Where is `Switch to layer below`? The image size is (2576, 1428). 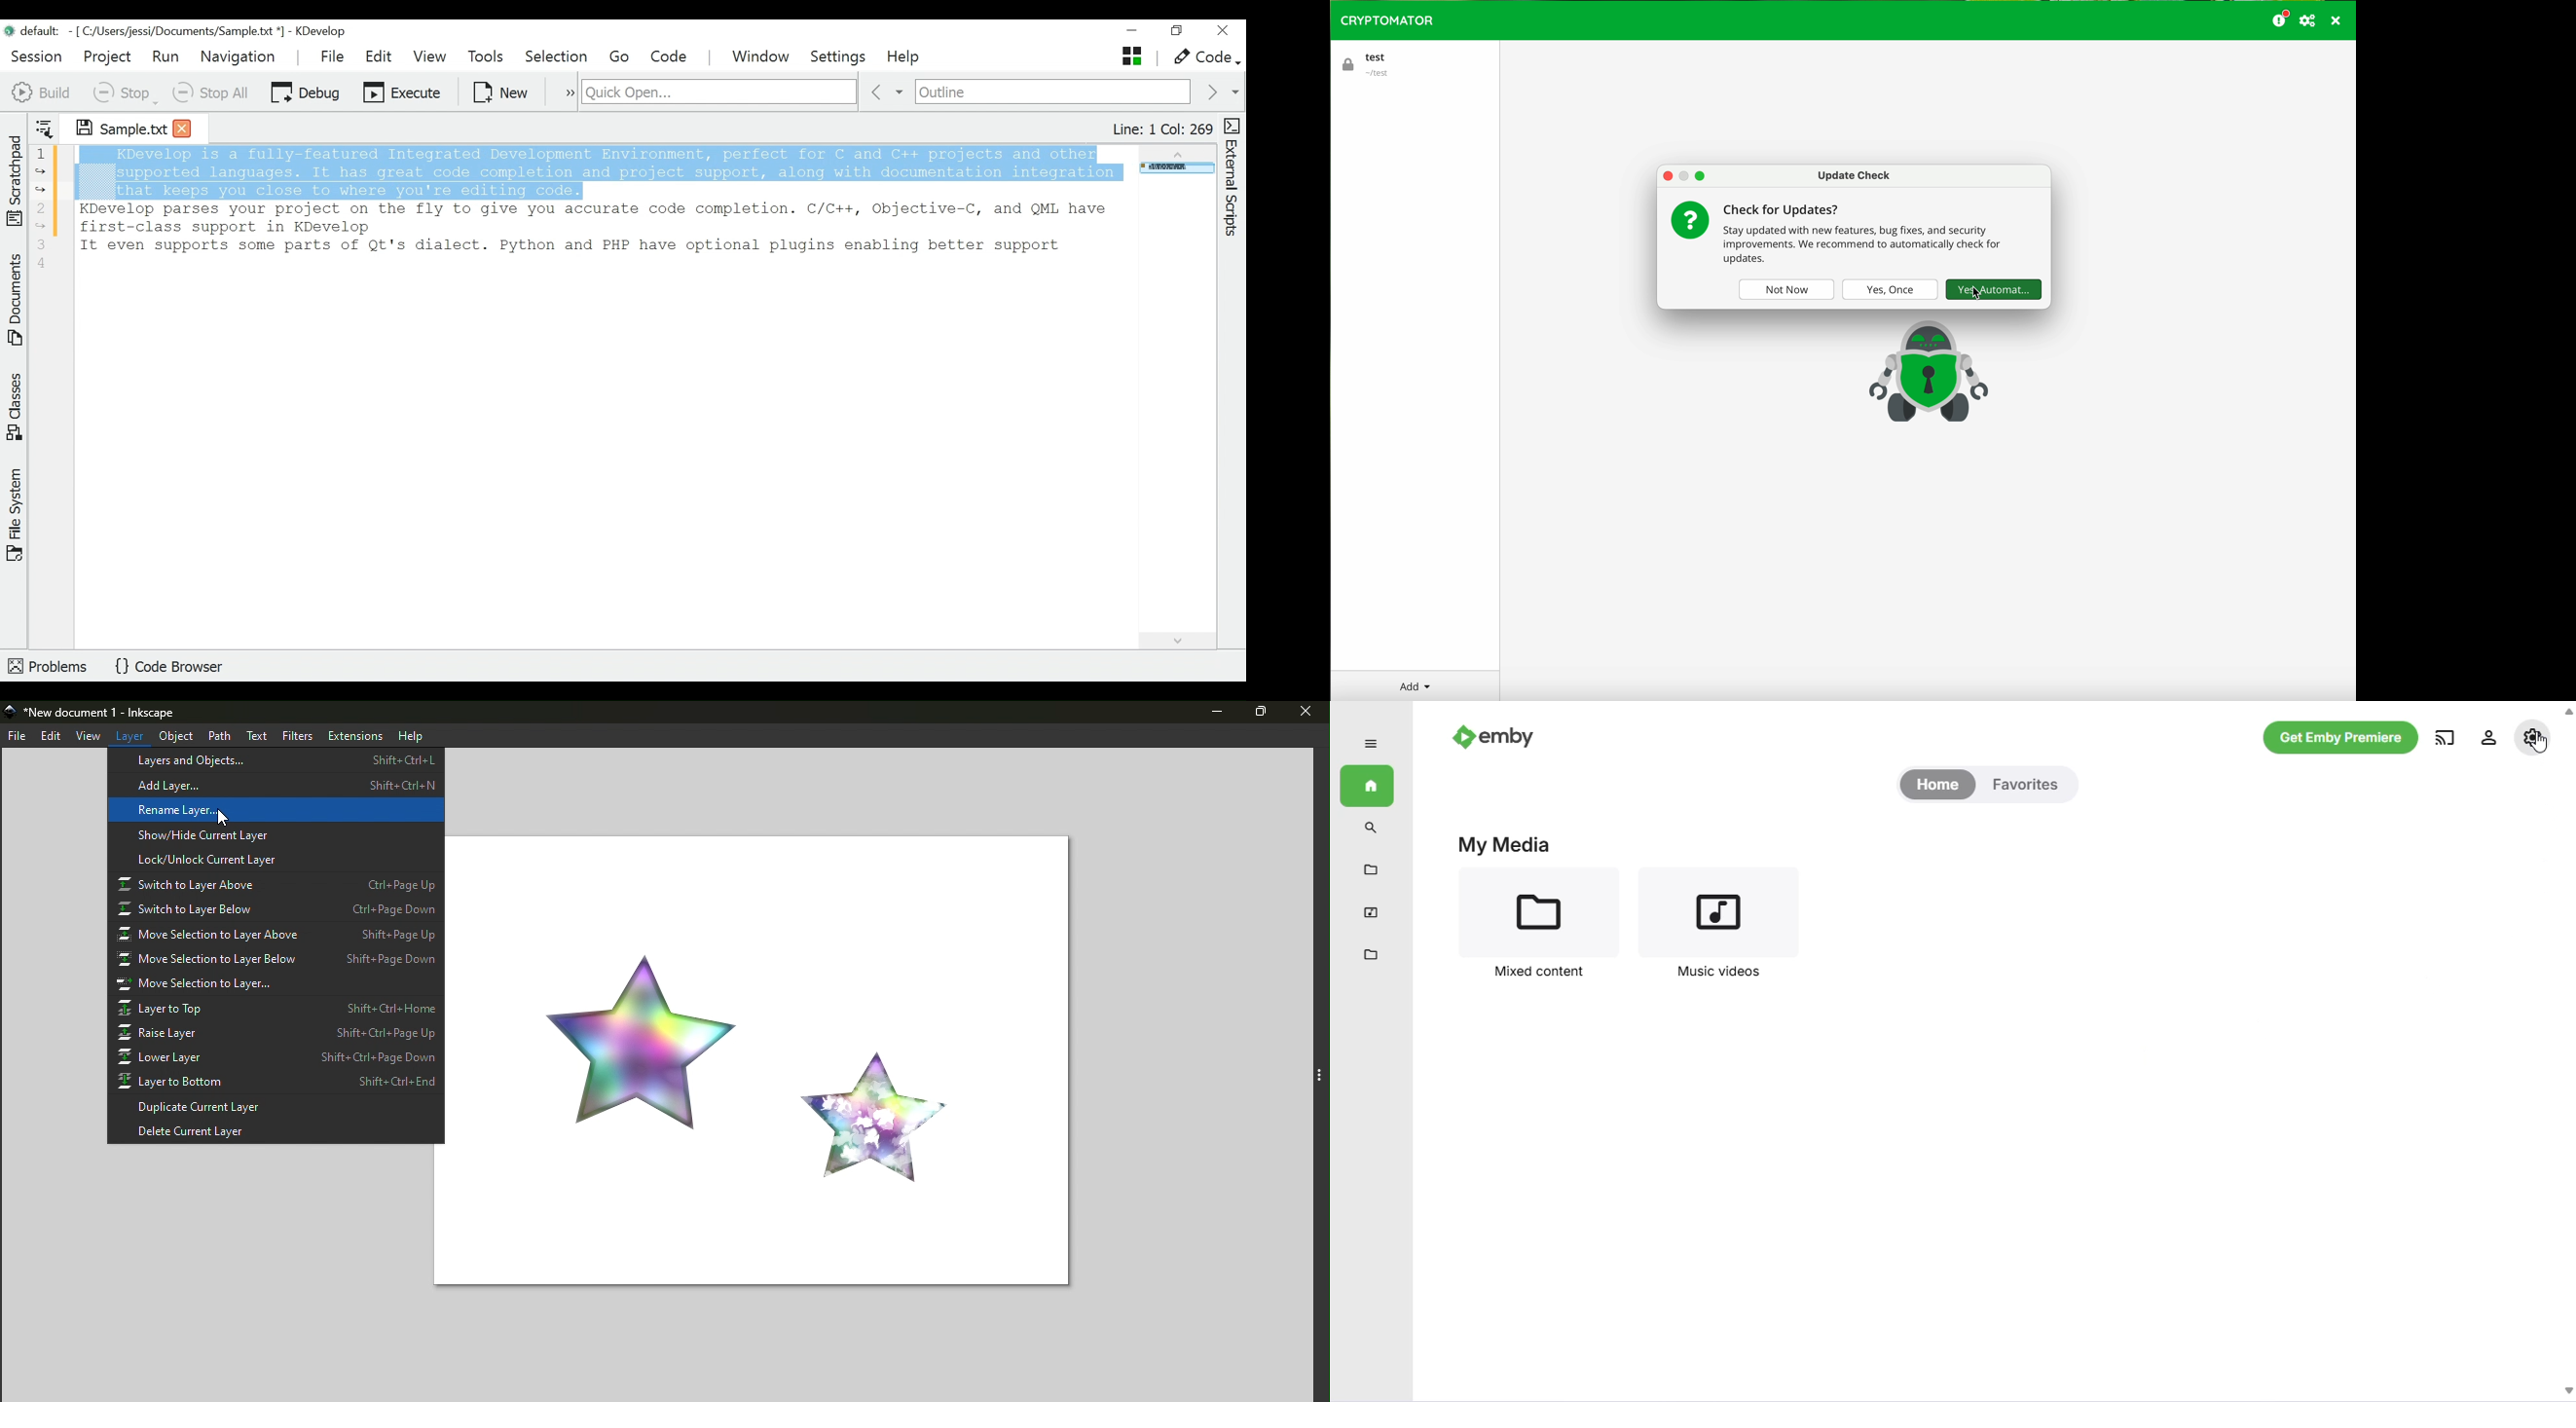
Switch to layer below is located at coordinates (276, 908).